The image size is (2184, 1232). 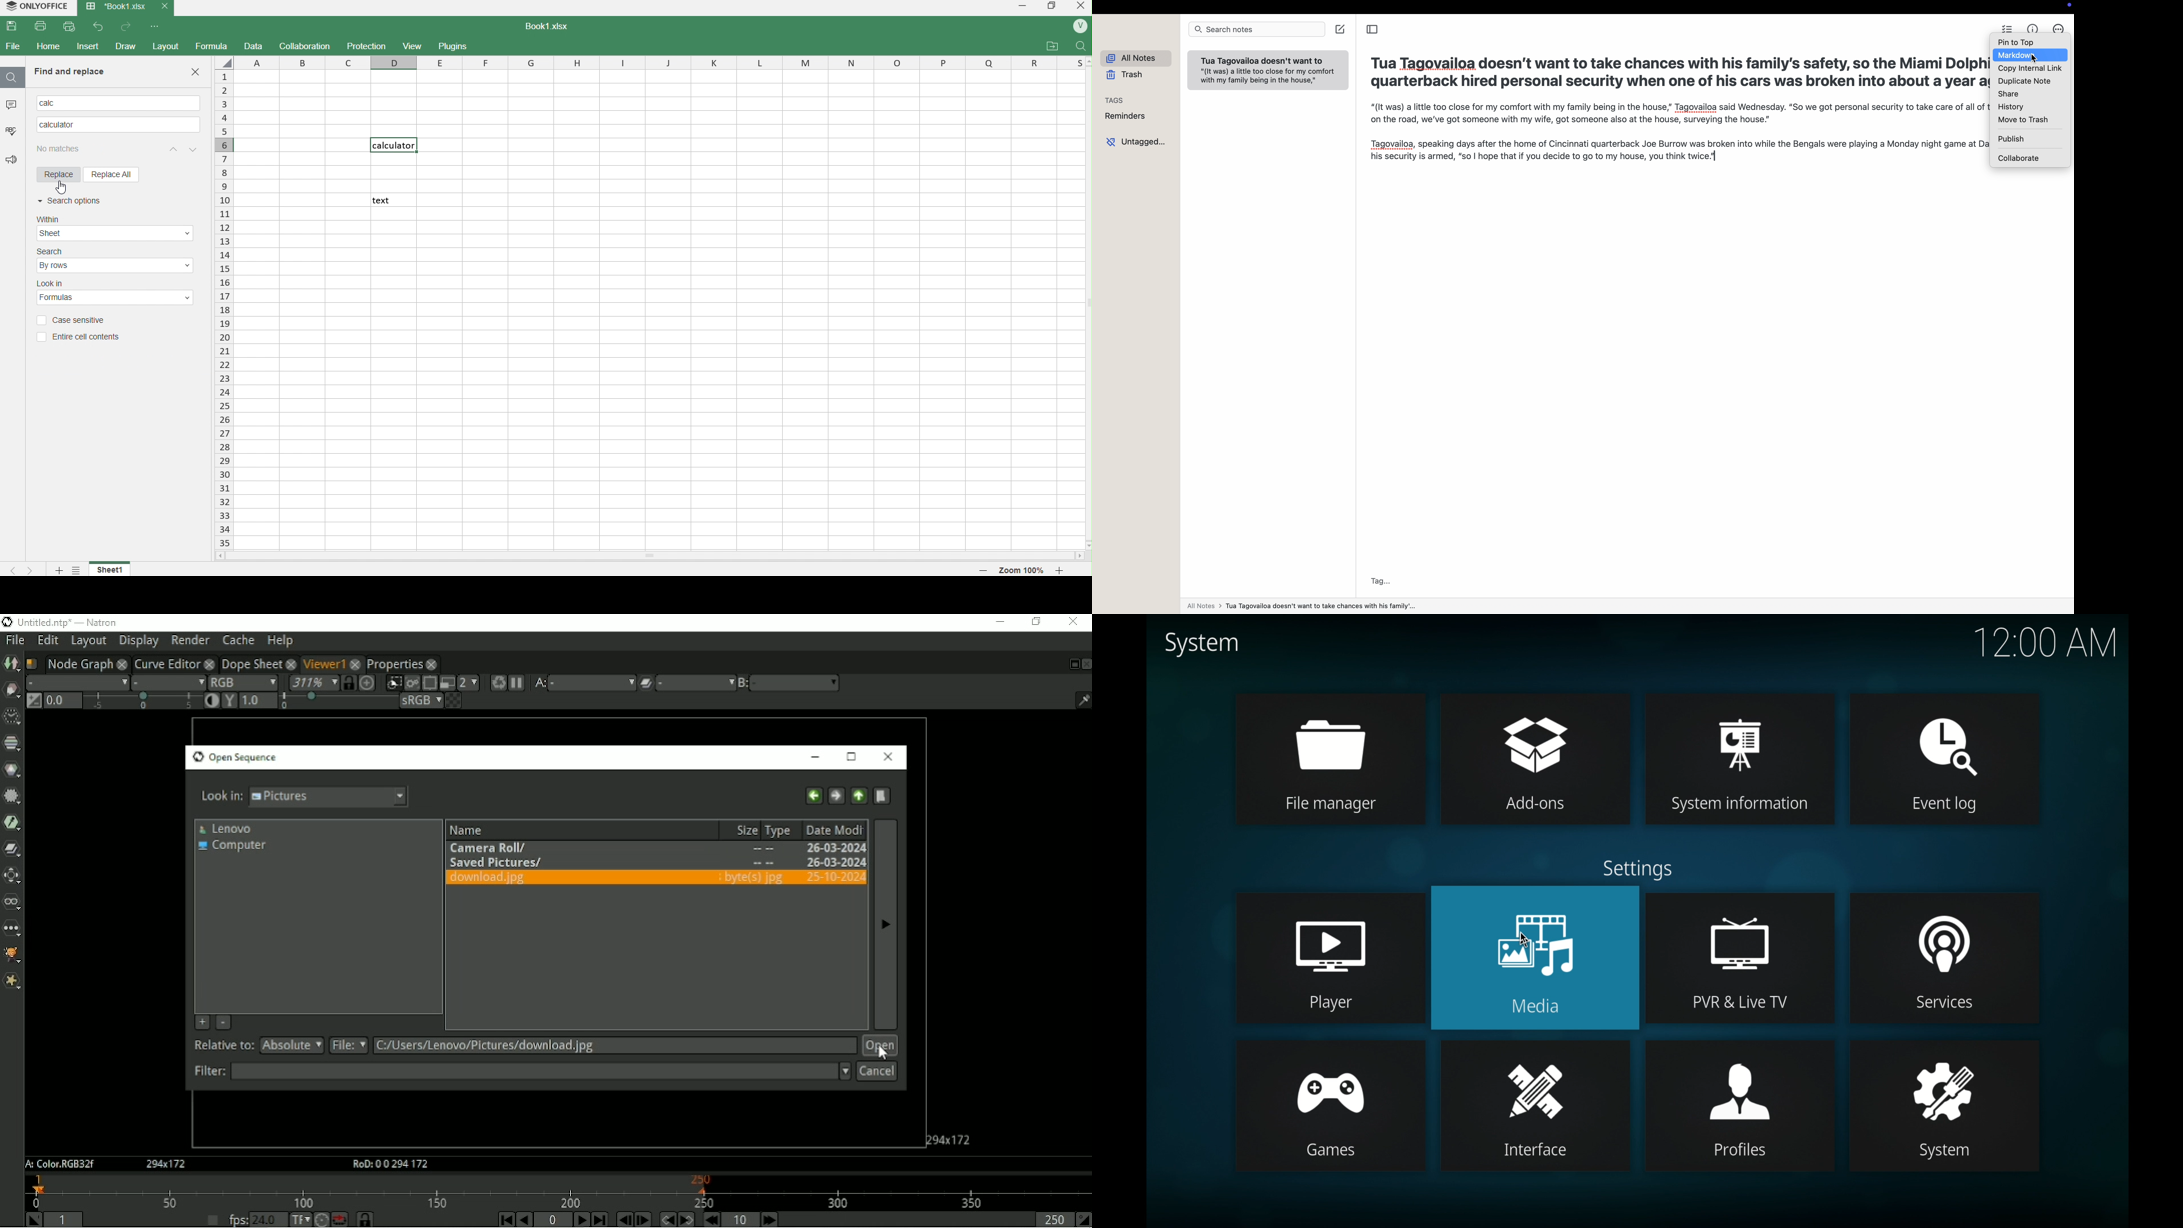 I want to click on next match, so click(x=172, y=149).